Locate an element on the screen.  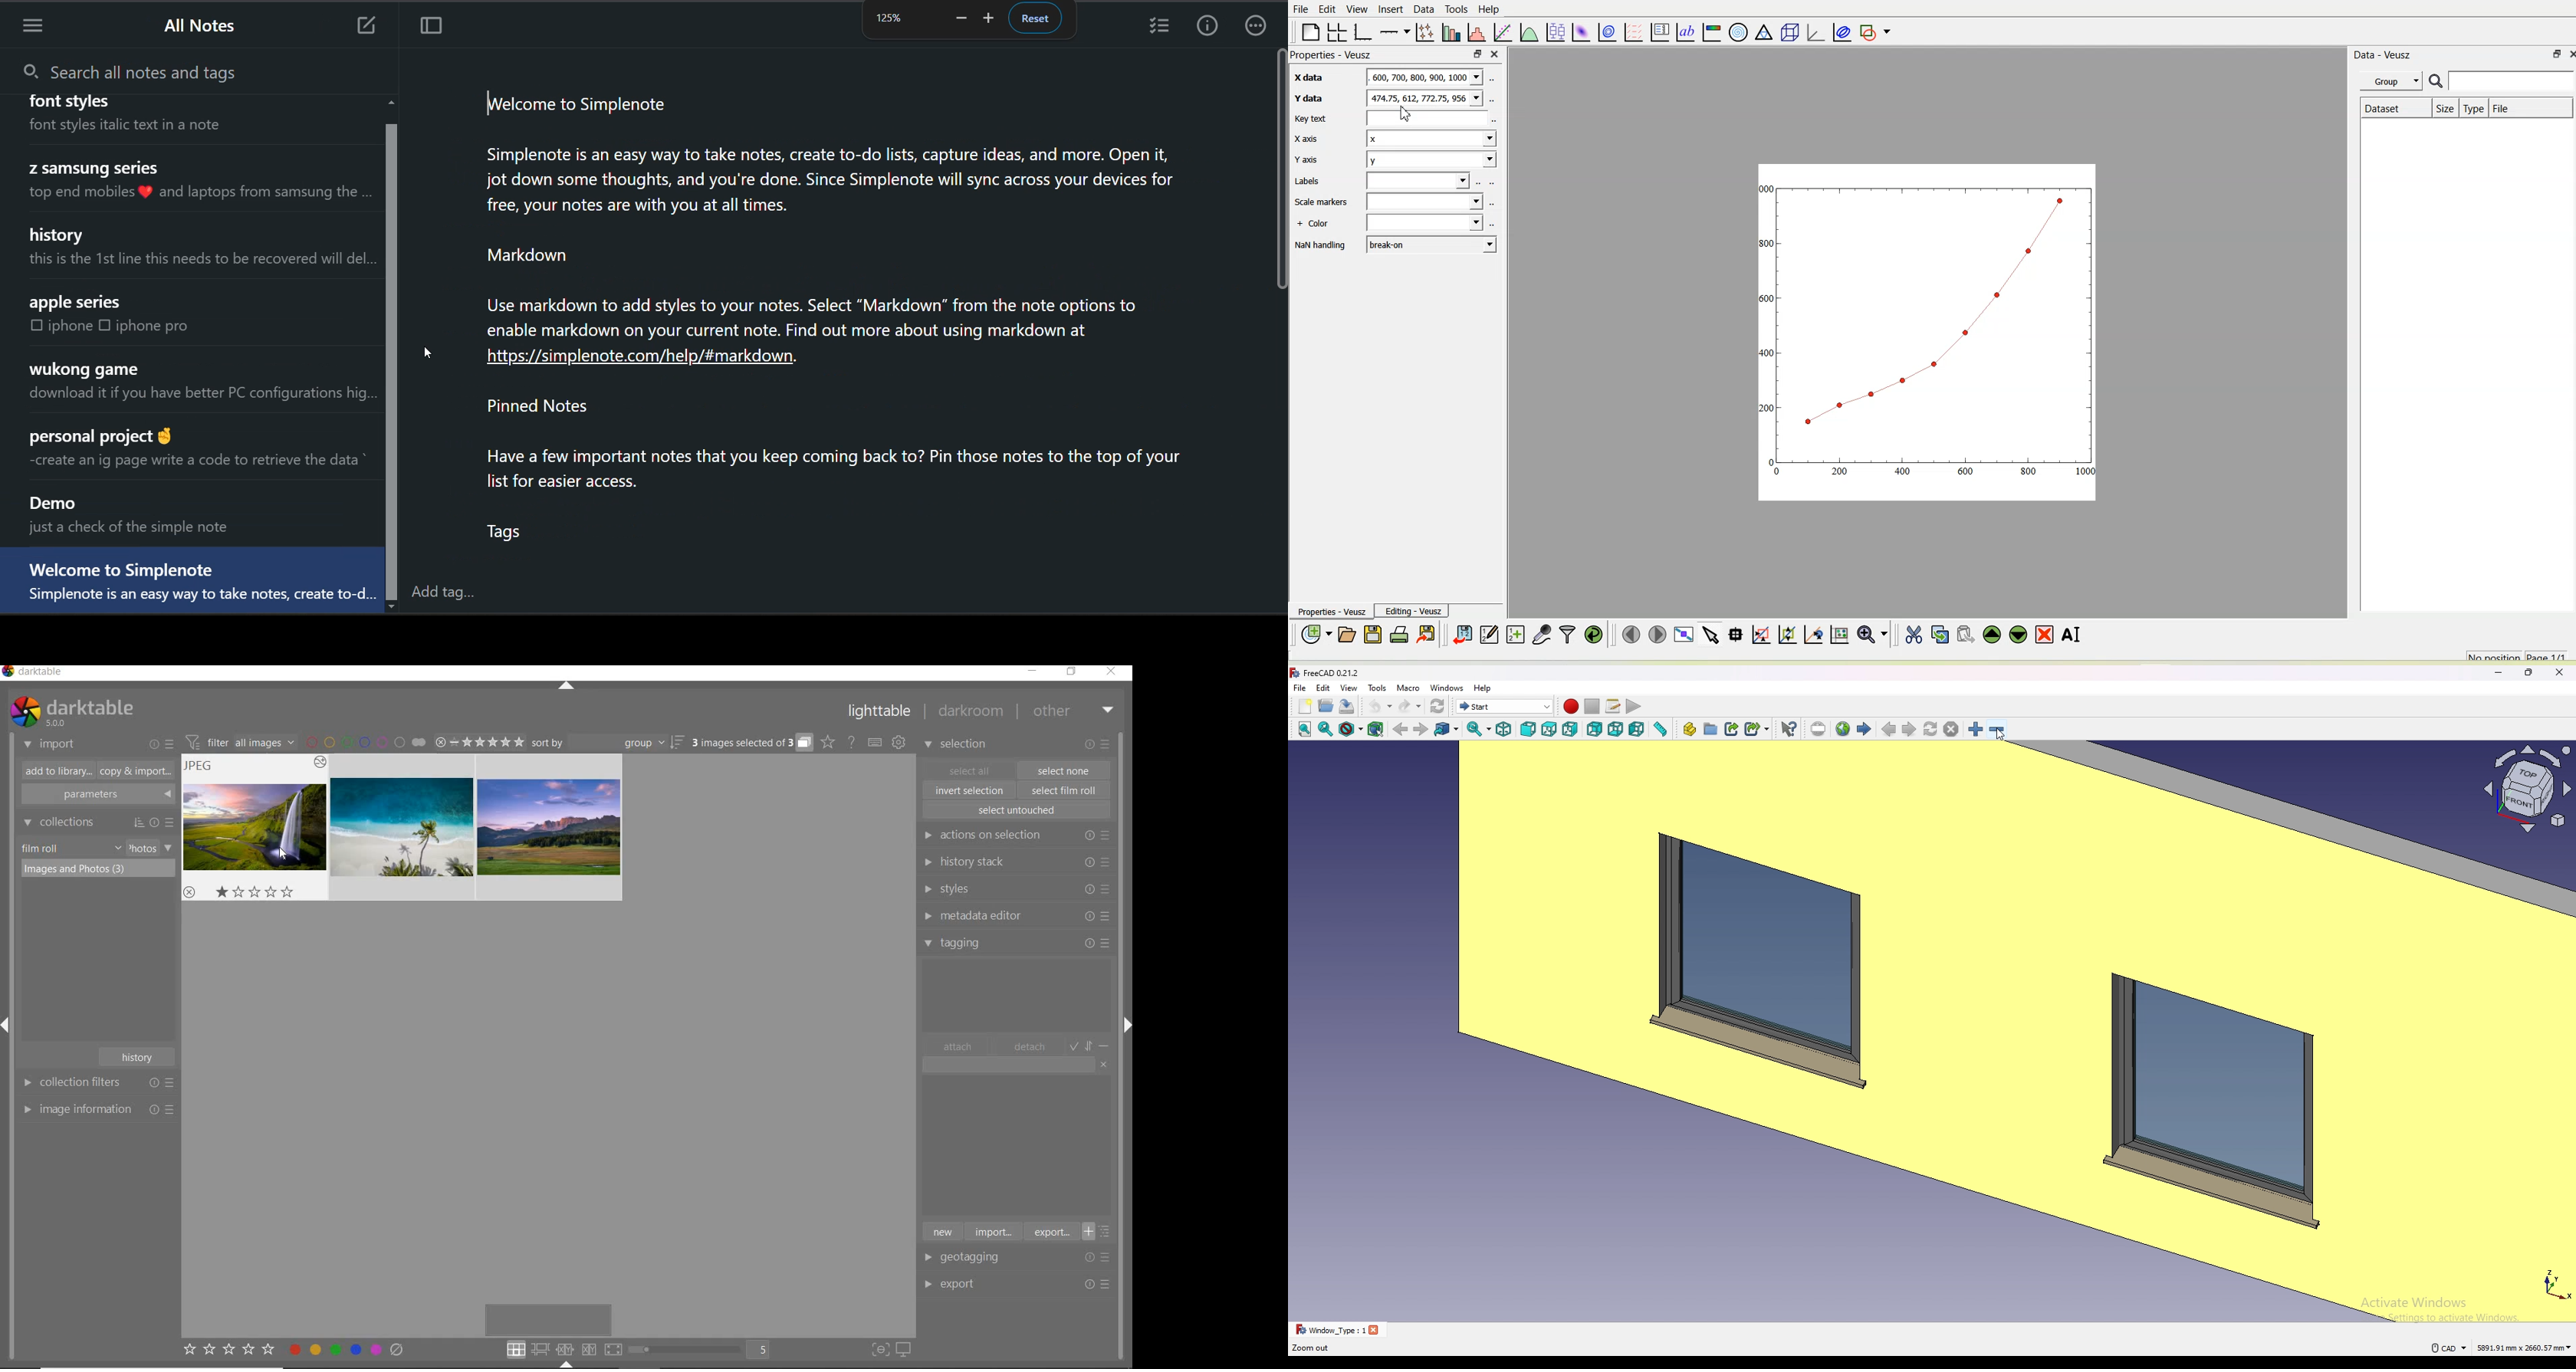
font styles italic text in a note is located at coordinates (148, 124).